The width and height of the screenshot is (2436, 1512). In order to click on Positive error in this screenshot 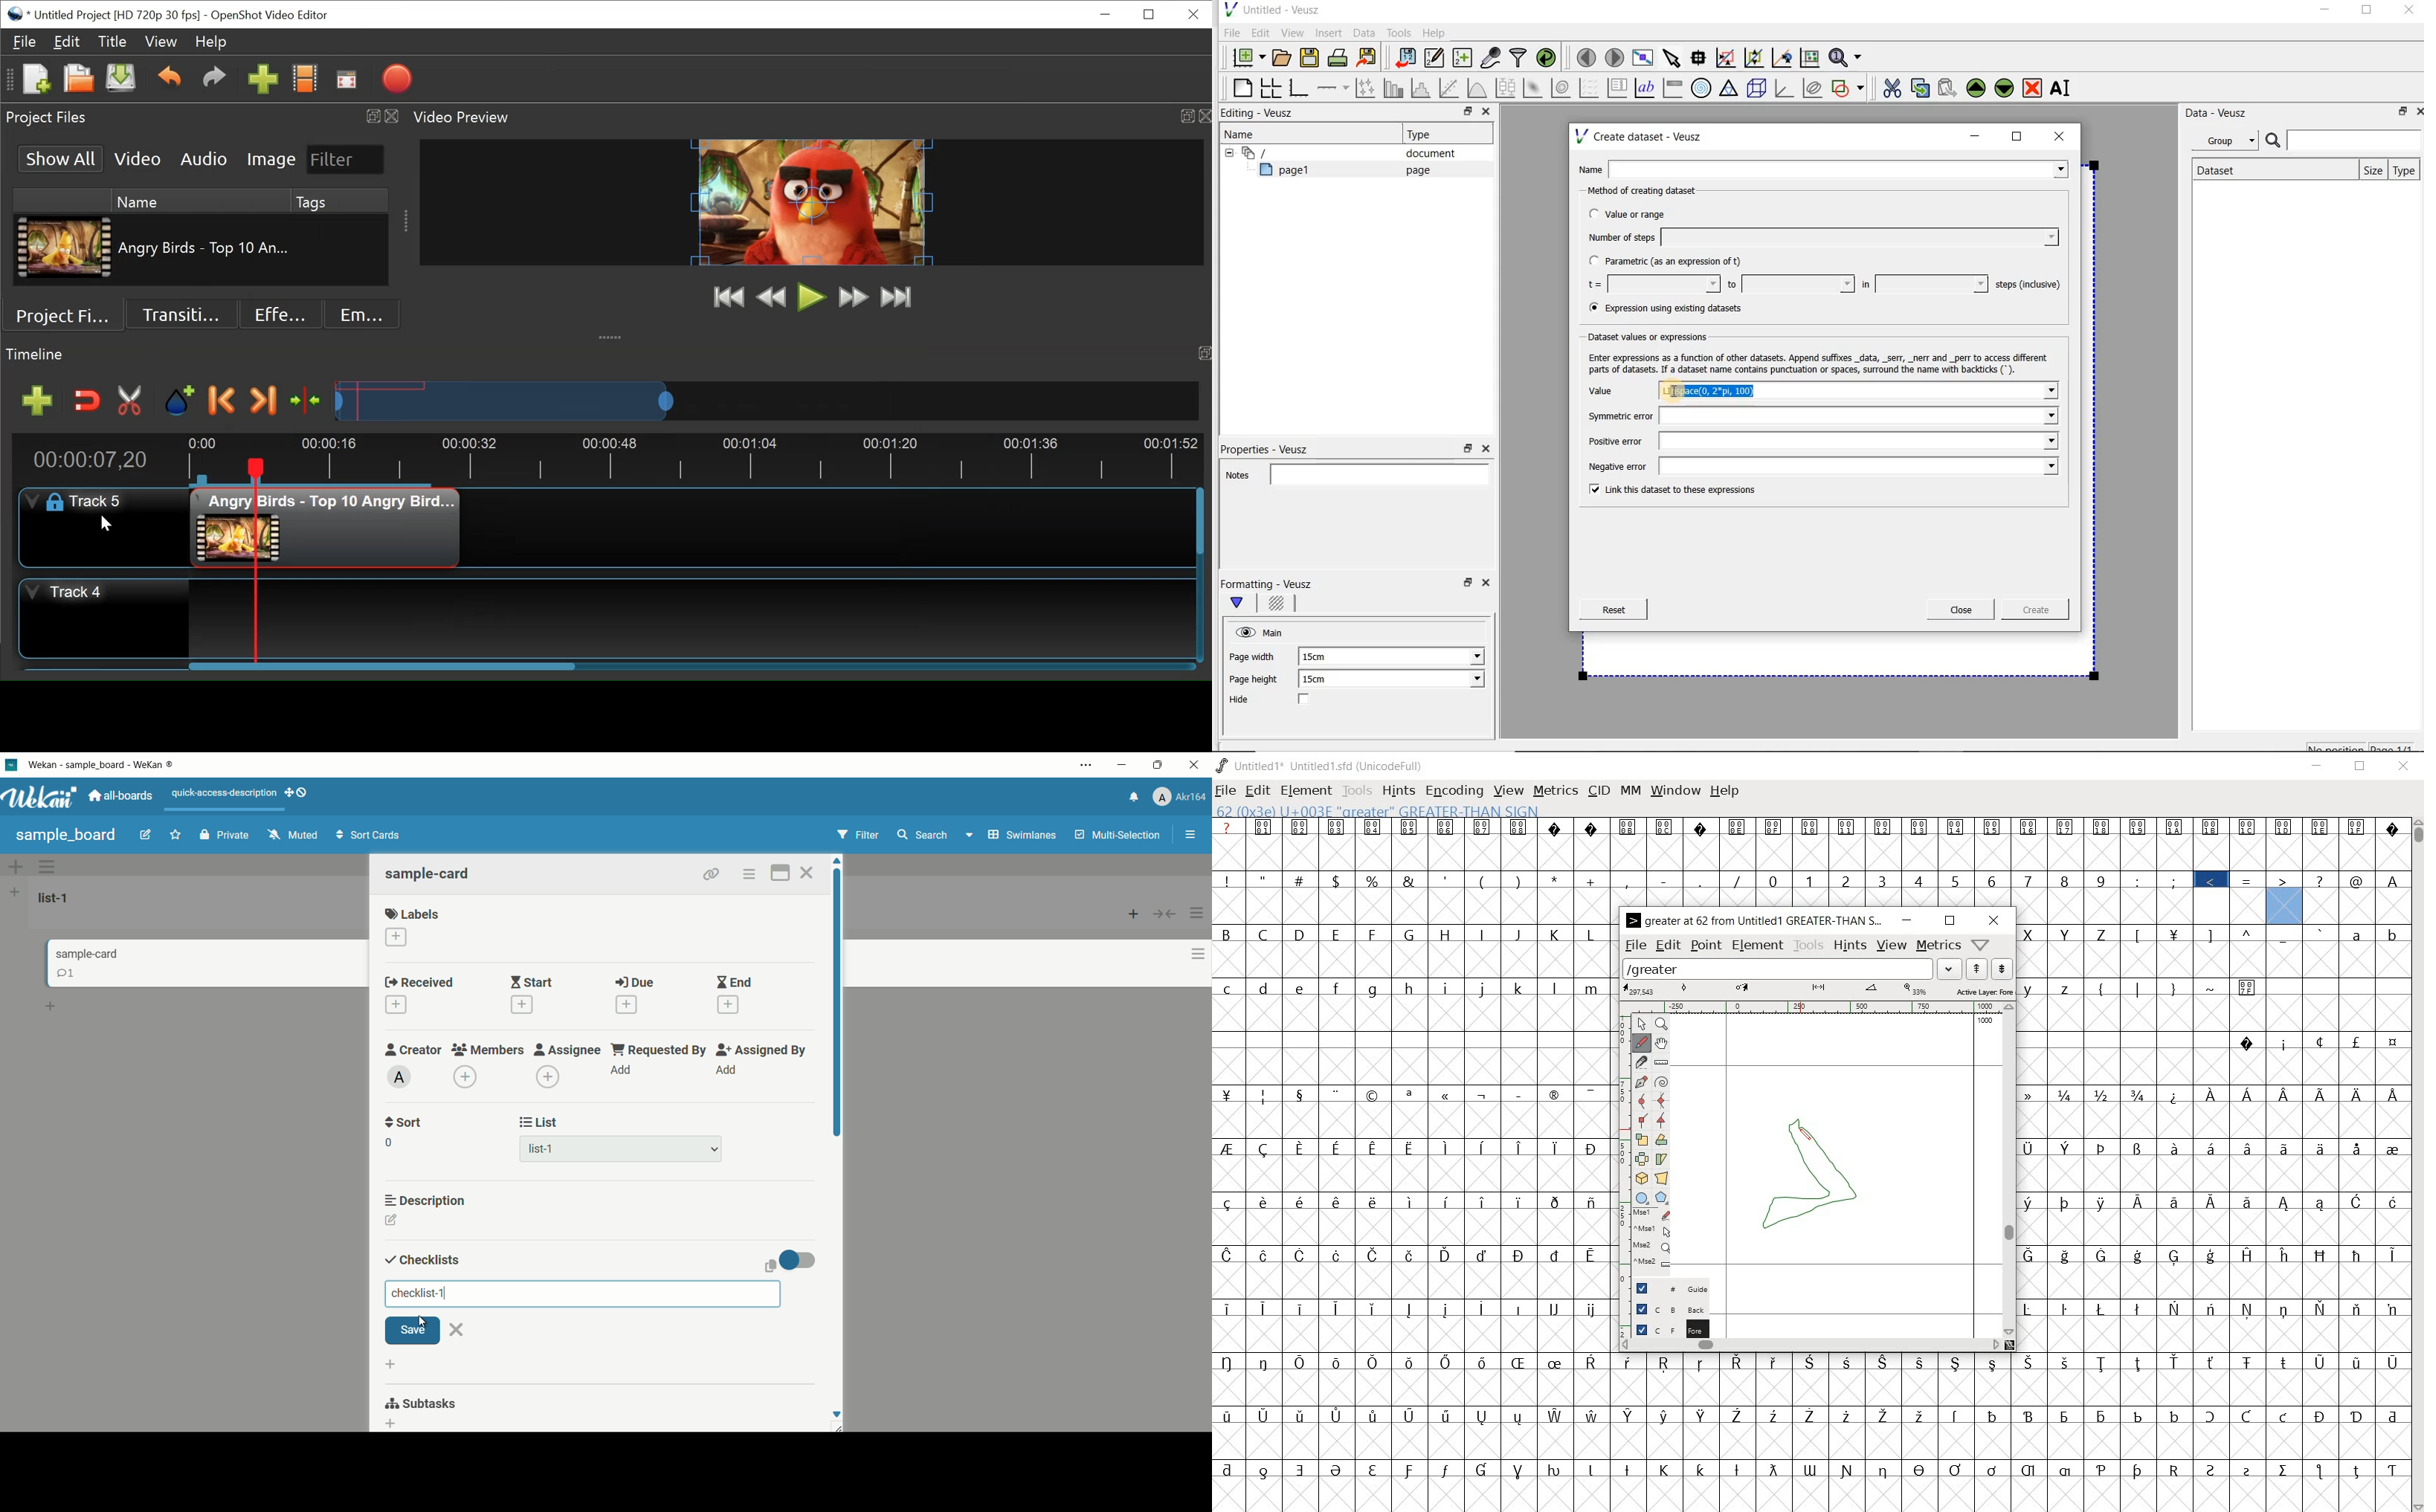, I will do `click(1817, 441)`.